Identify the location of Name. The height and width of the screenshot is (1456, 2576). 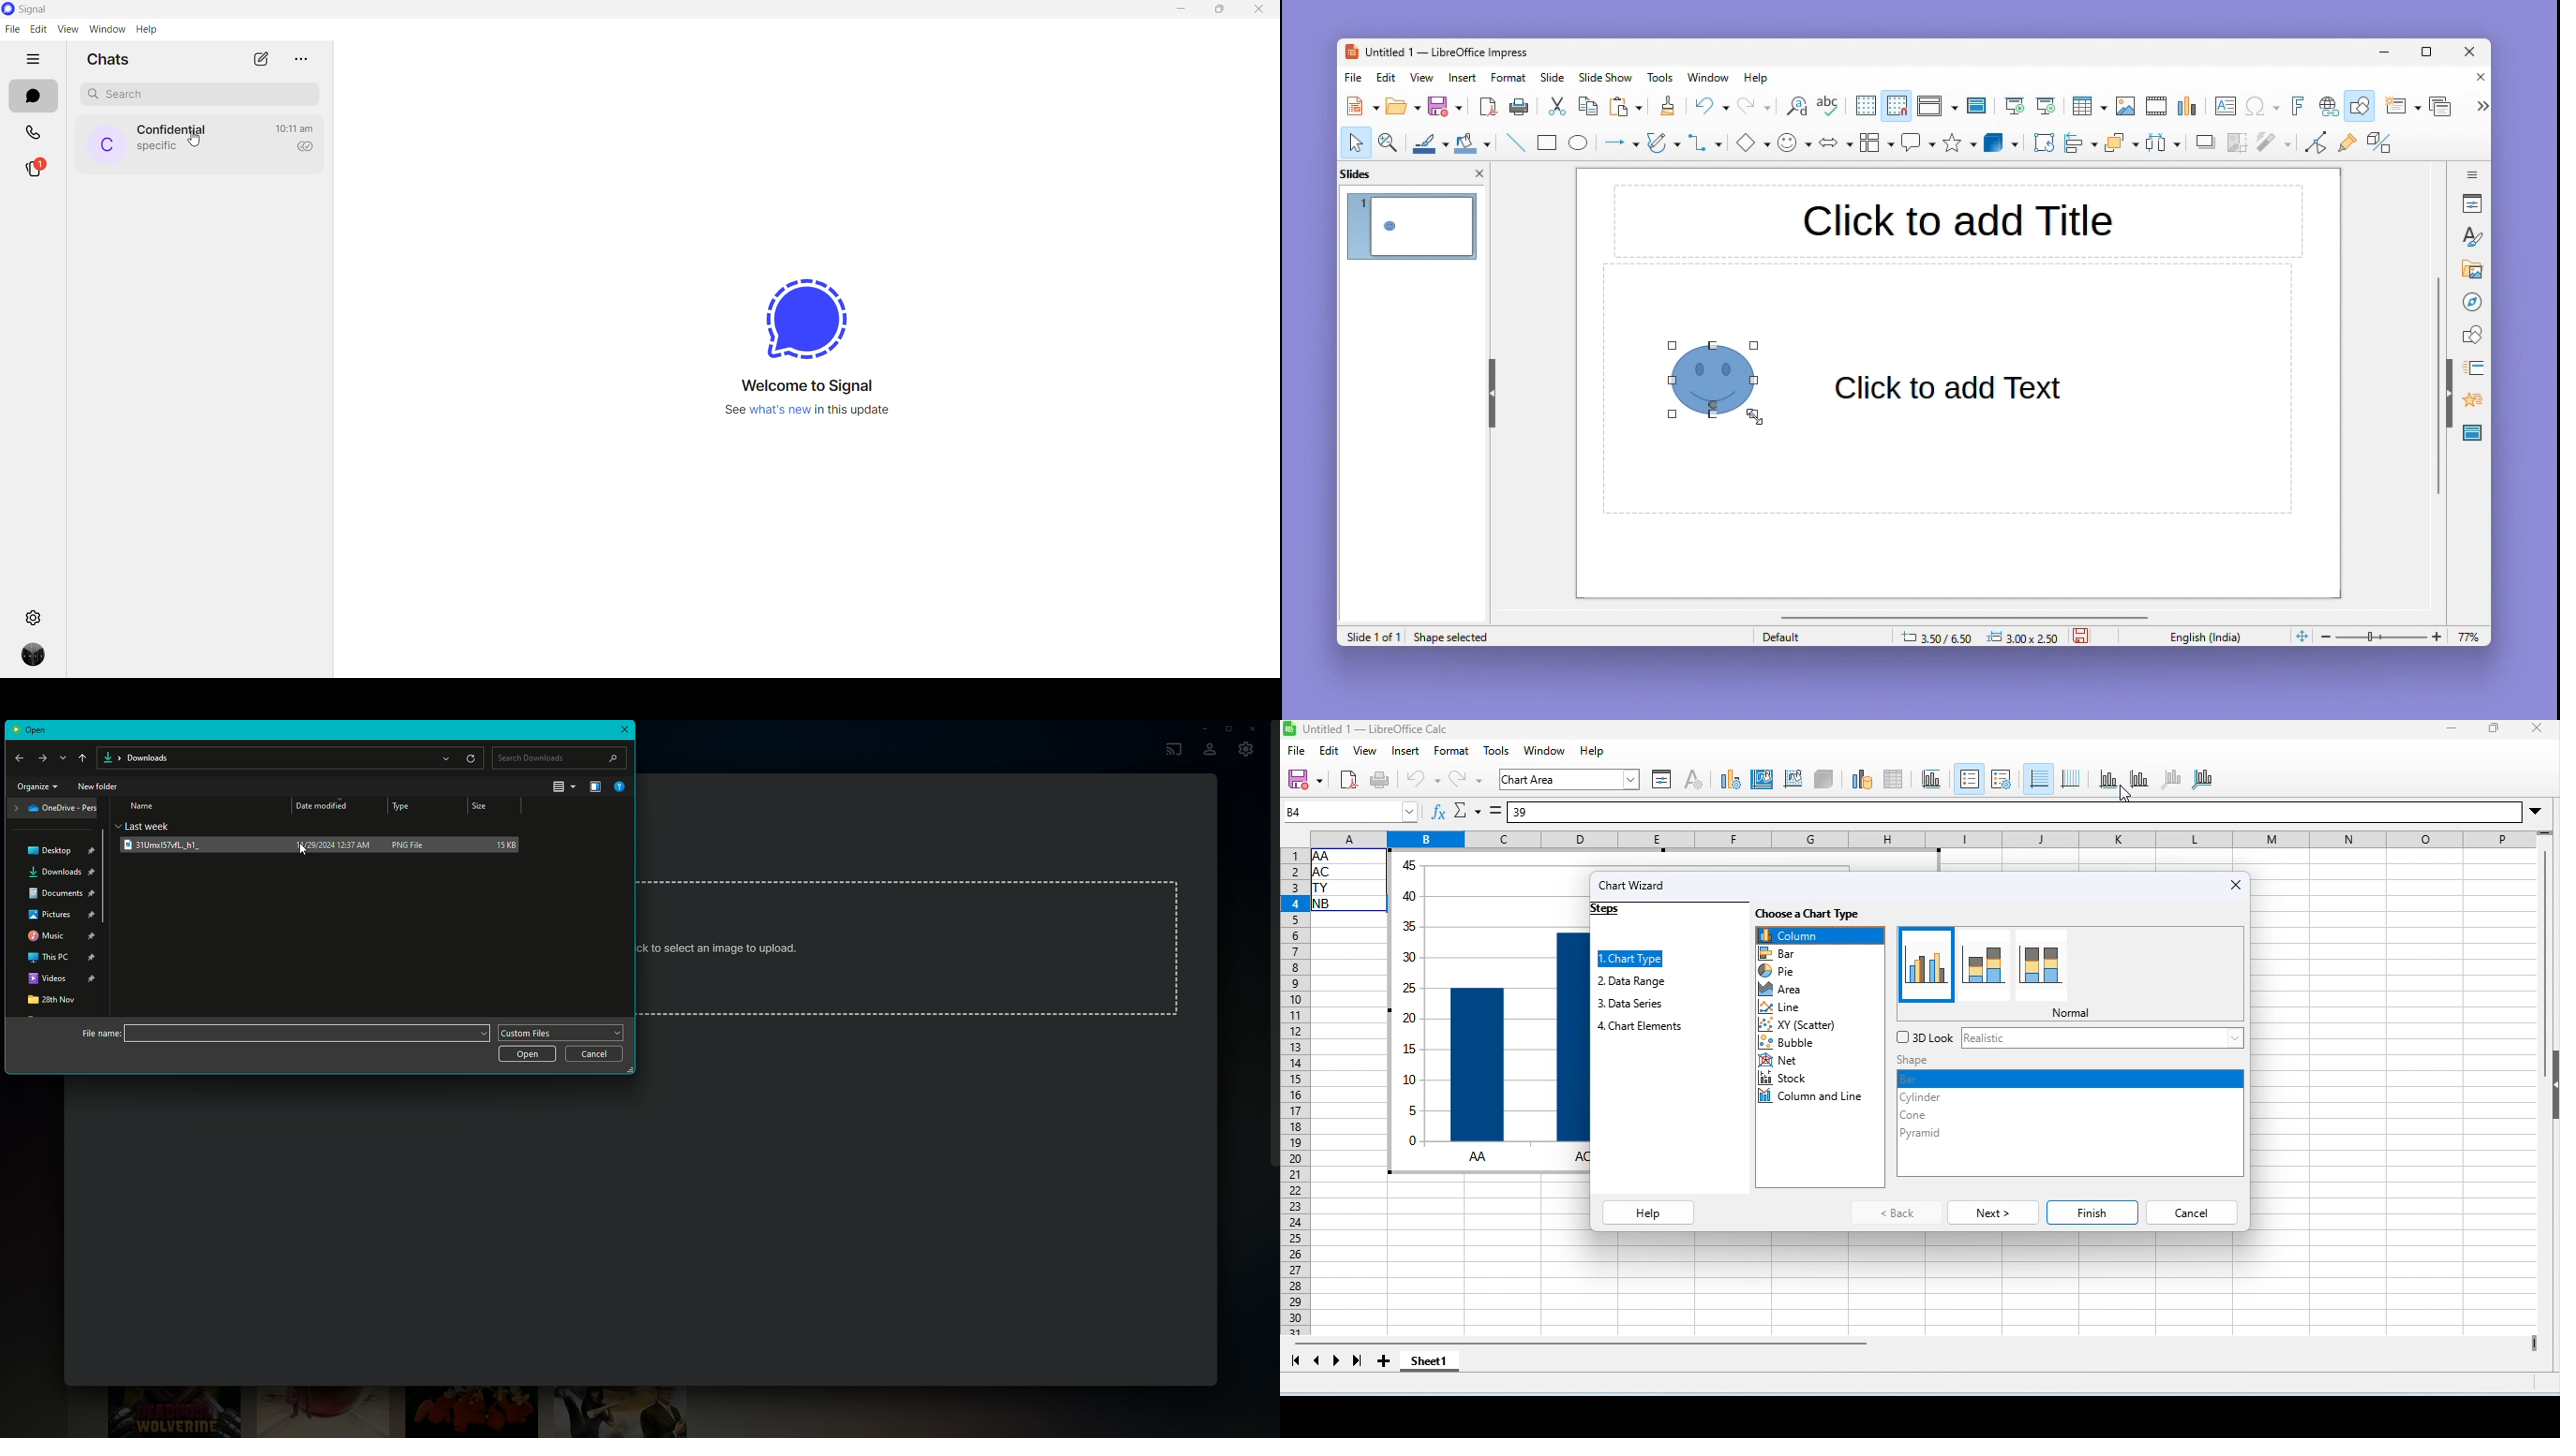
(143, 806).